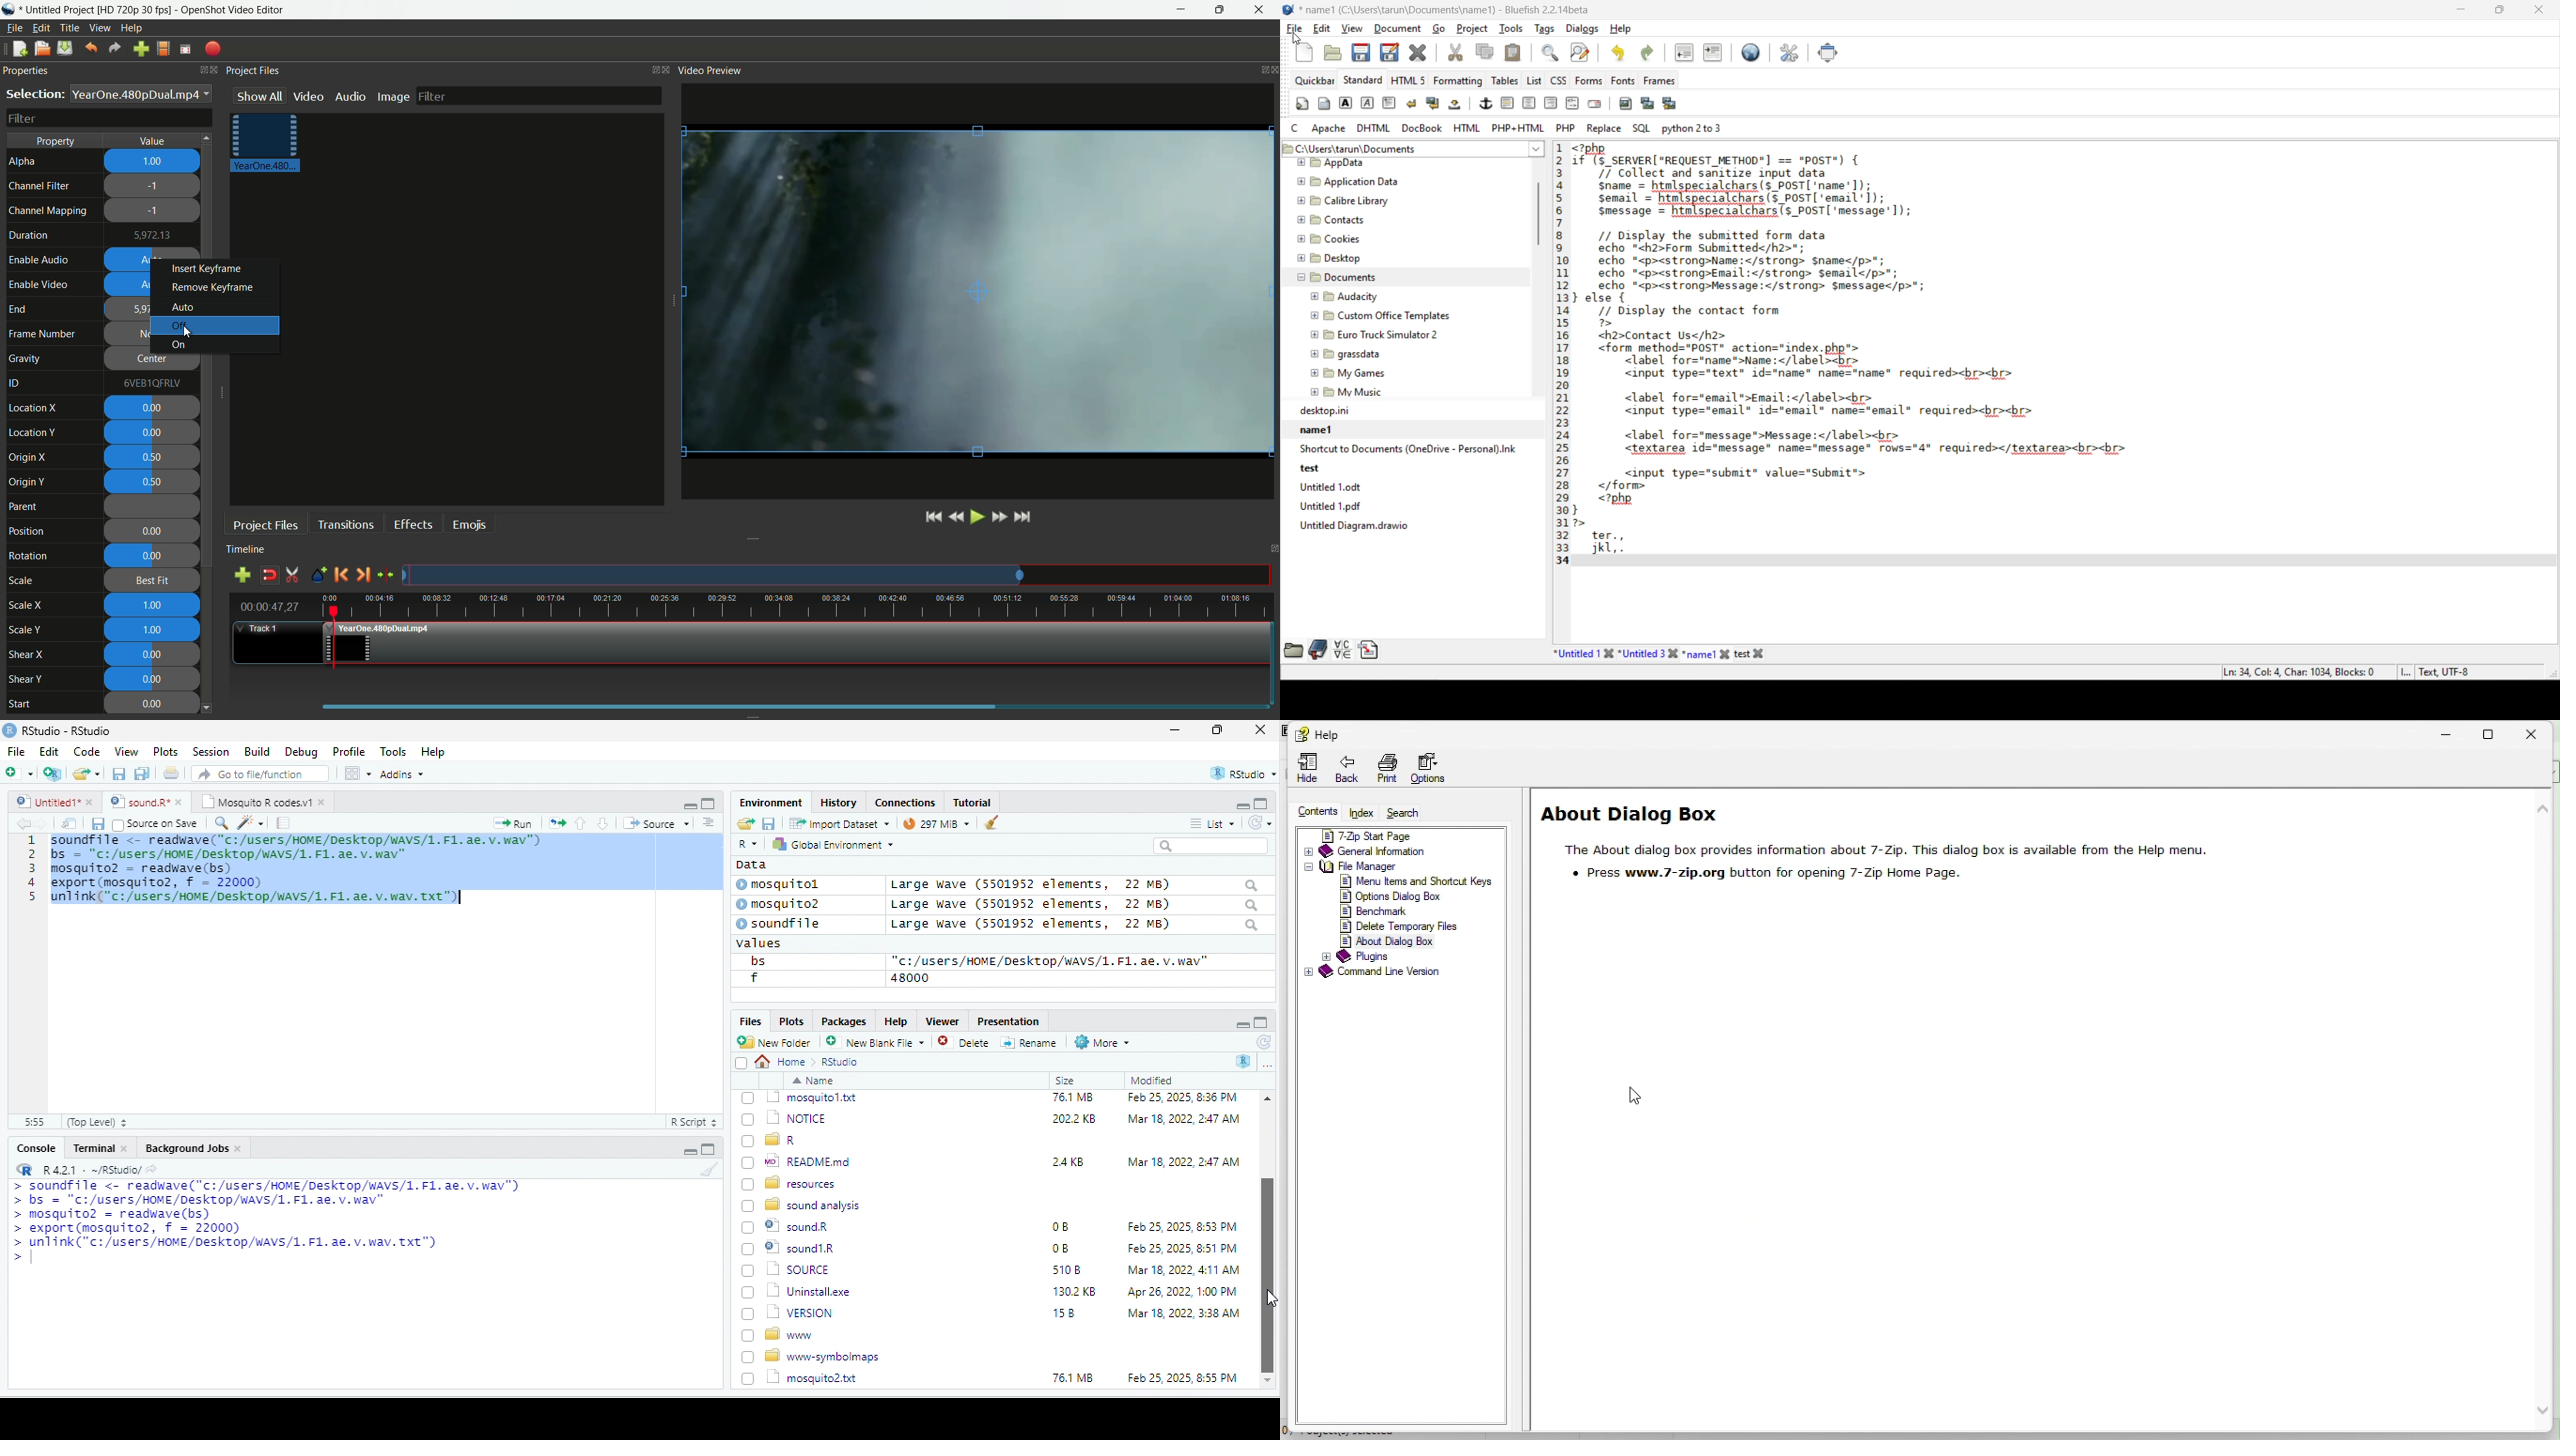  Describe the element at coordinates (1295, 127) in the screenshot. I see `c` at that location.